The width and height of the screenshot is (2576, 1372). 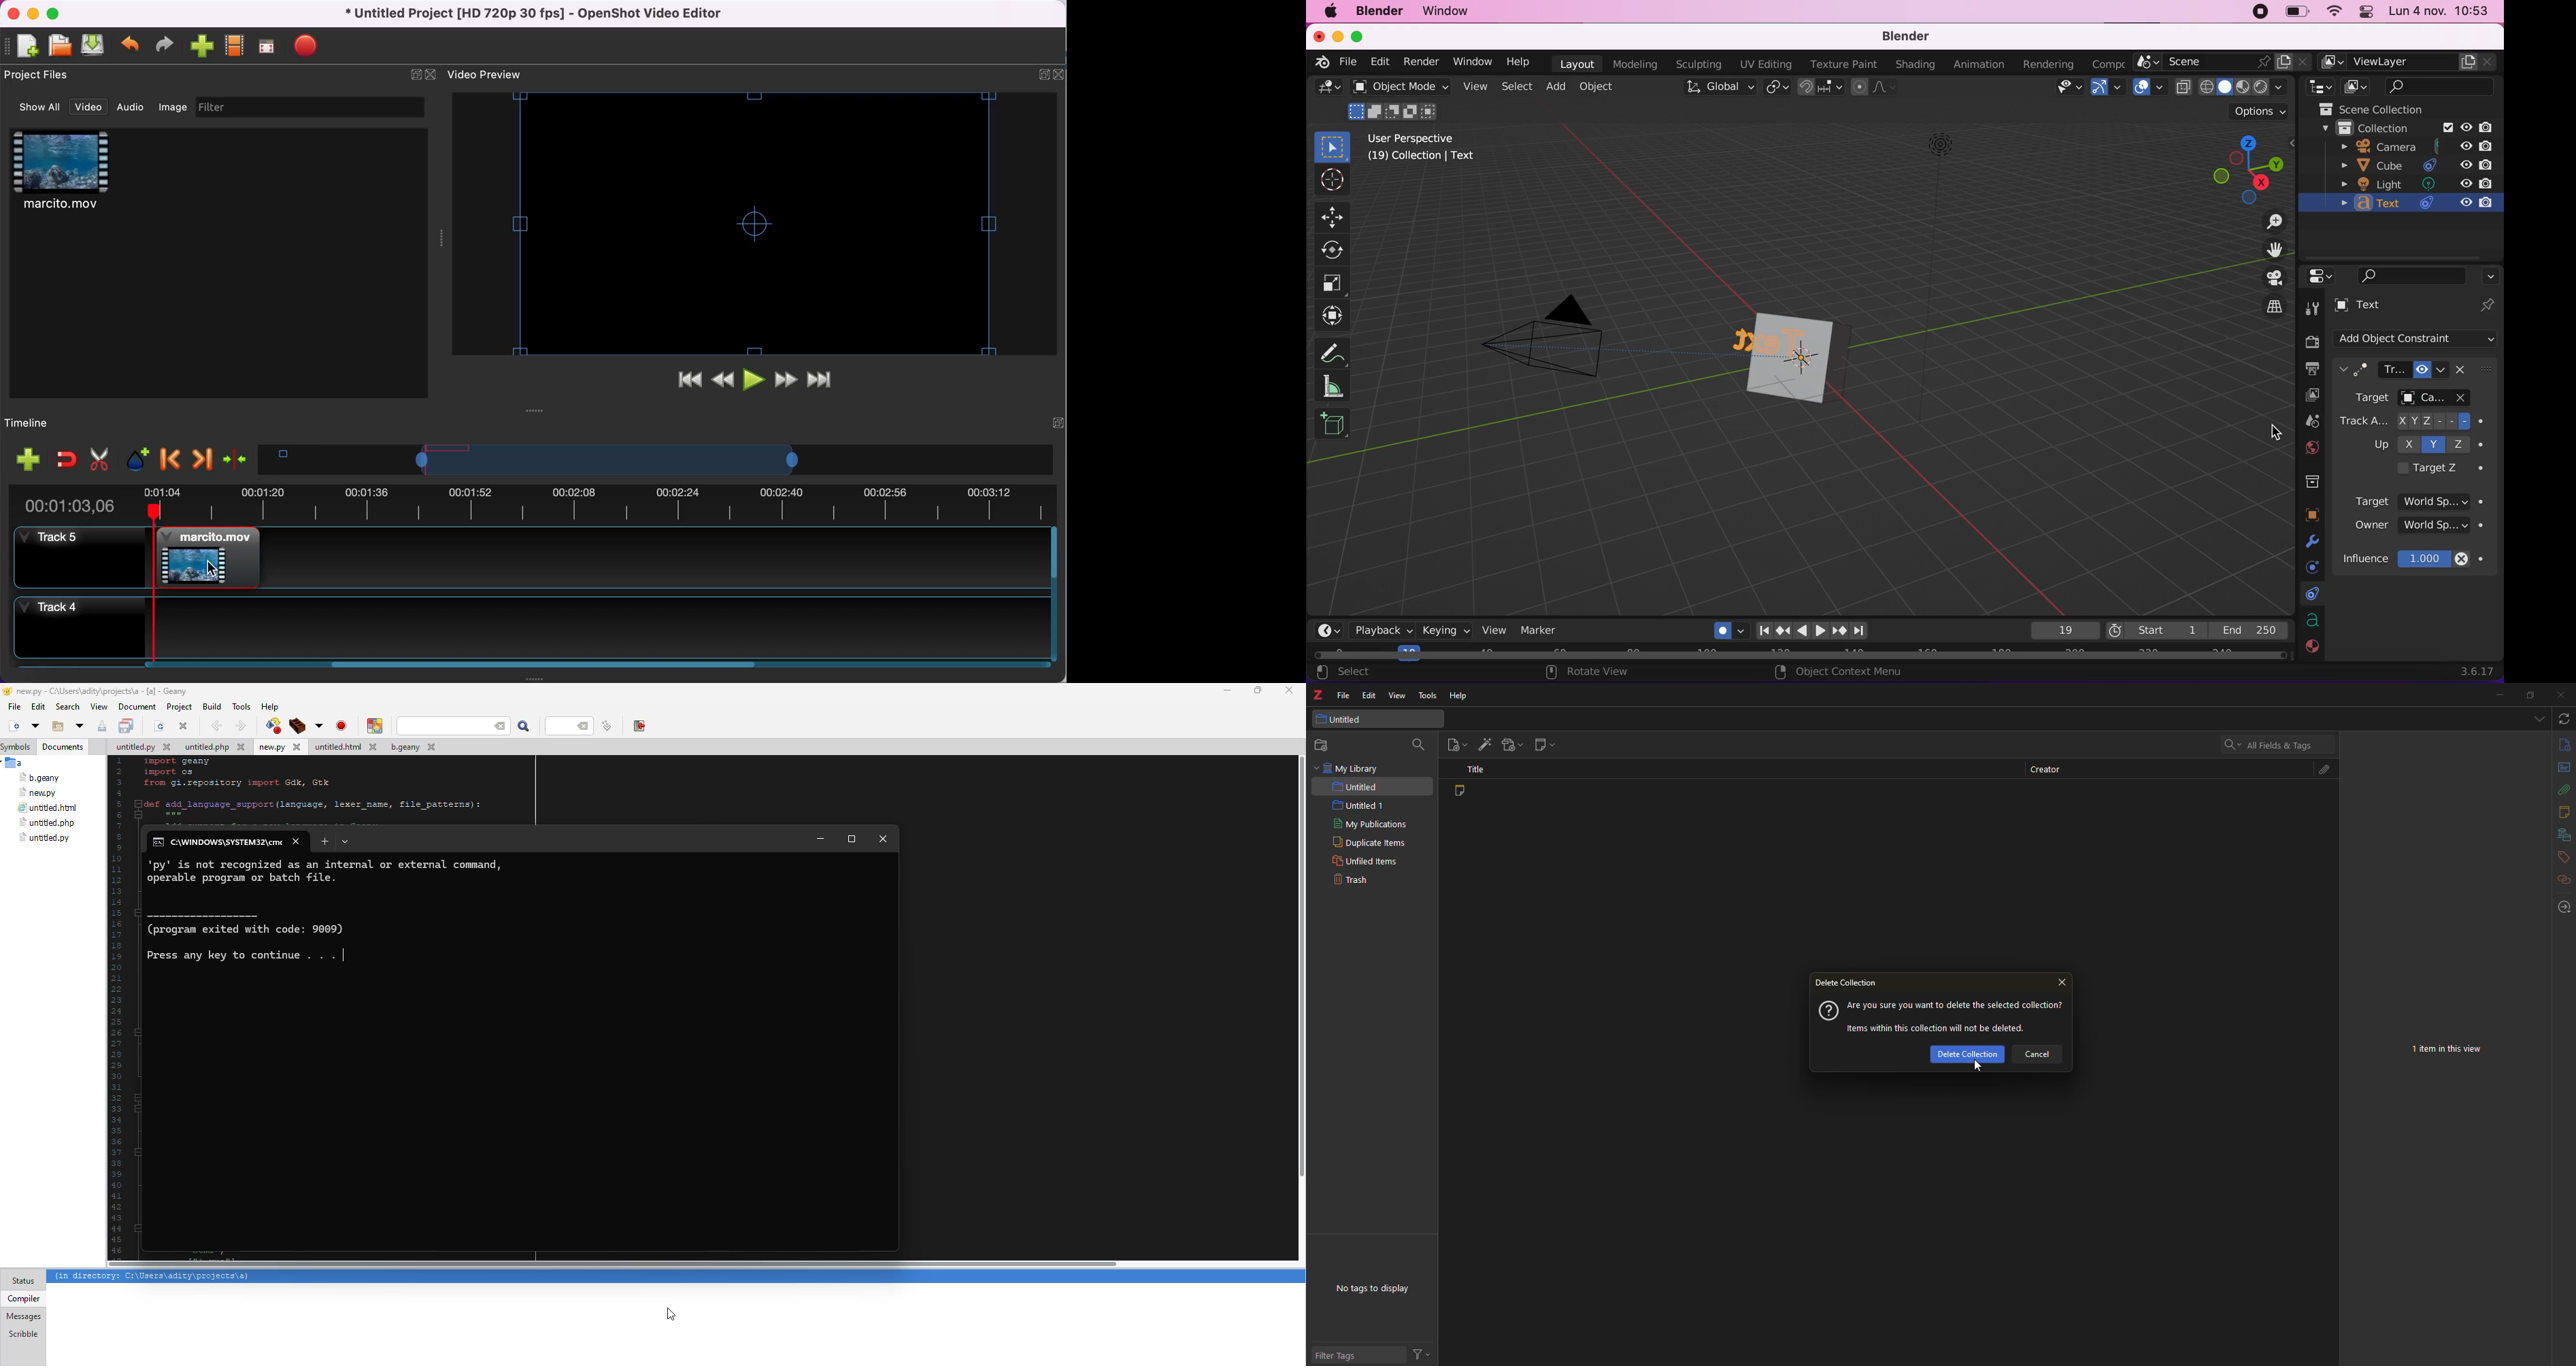 What do you see at coordinates (1333, 429) in the screenshot?
I see `add cube` at bounding box center [1333, 429].